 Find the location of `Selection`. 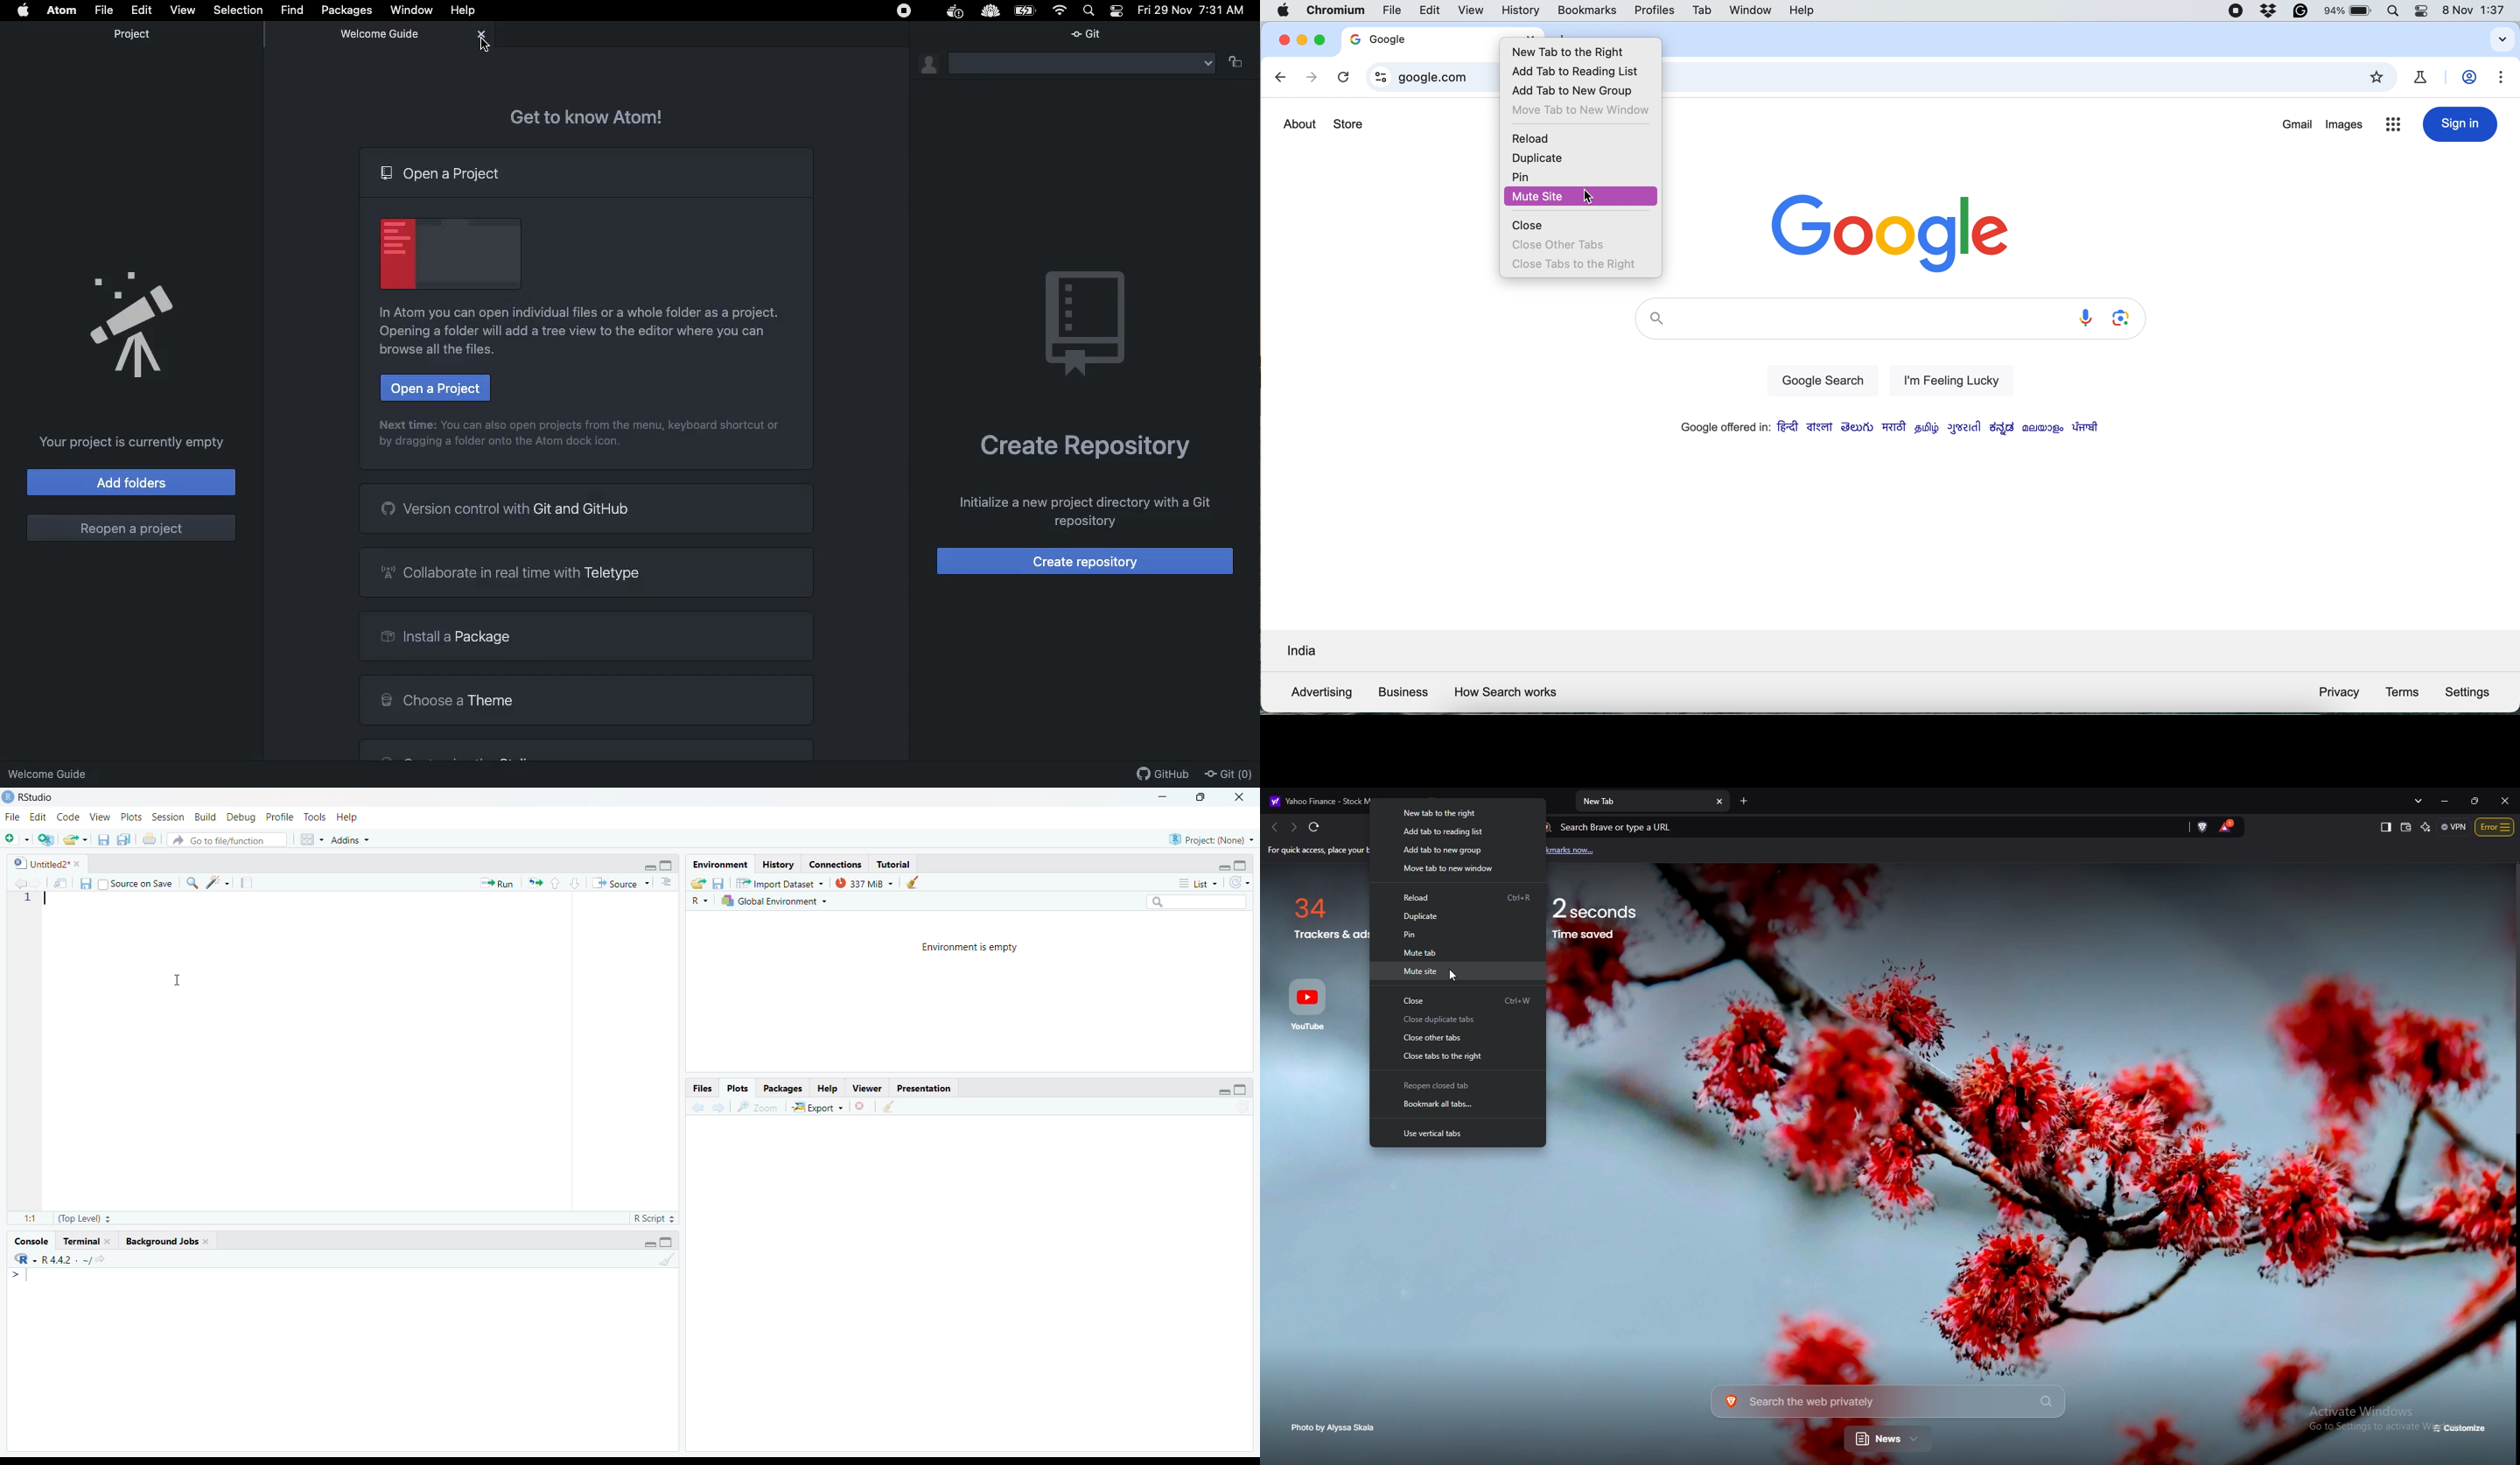

Selection is located at coordinates (240, 11).